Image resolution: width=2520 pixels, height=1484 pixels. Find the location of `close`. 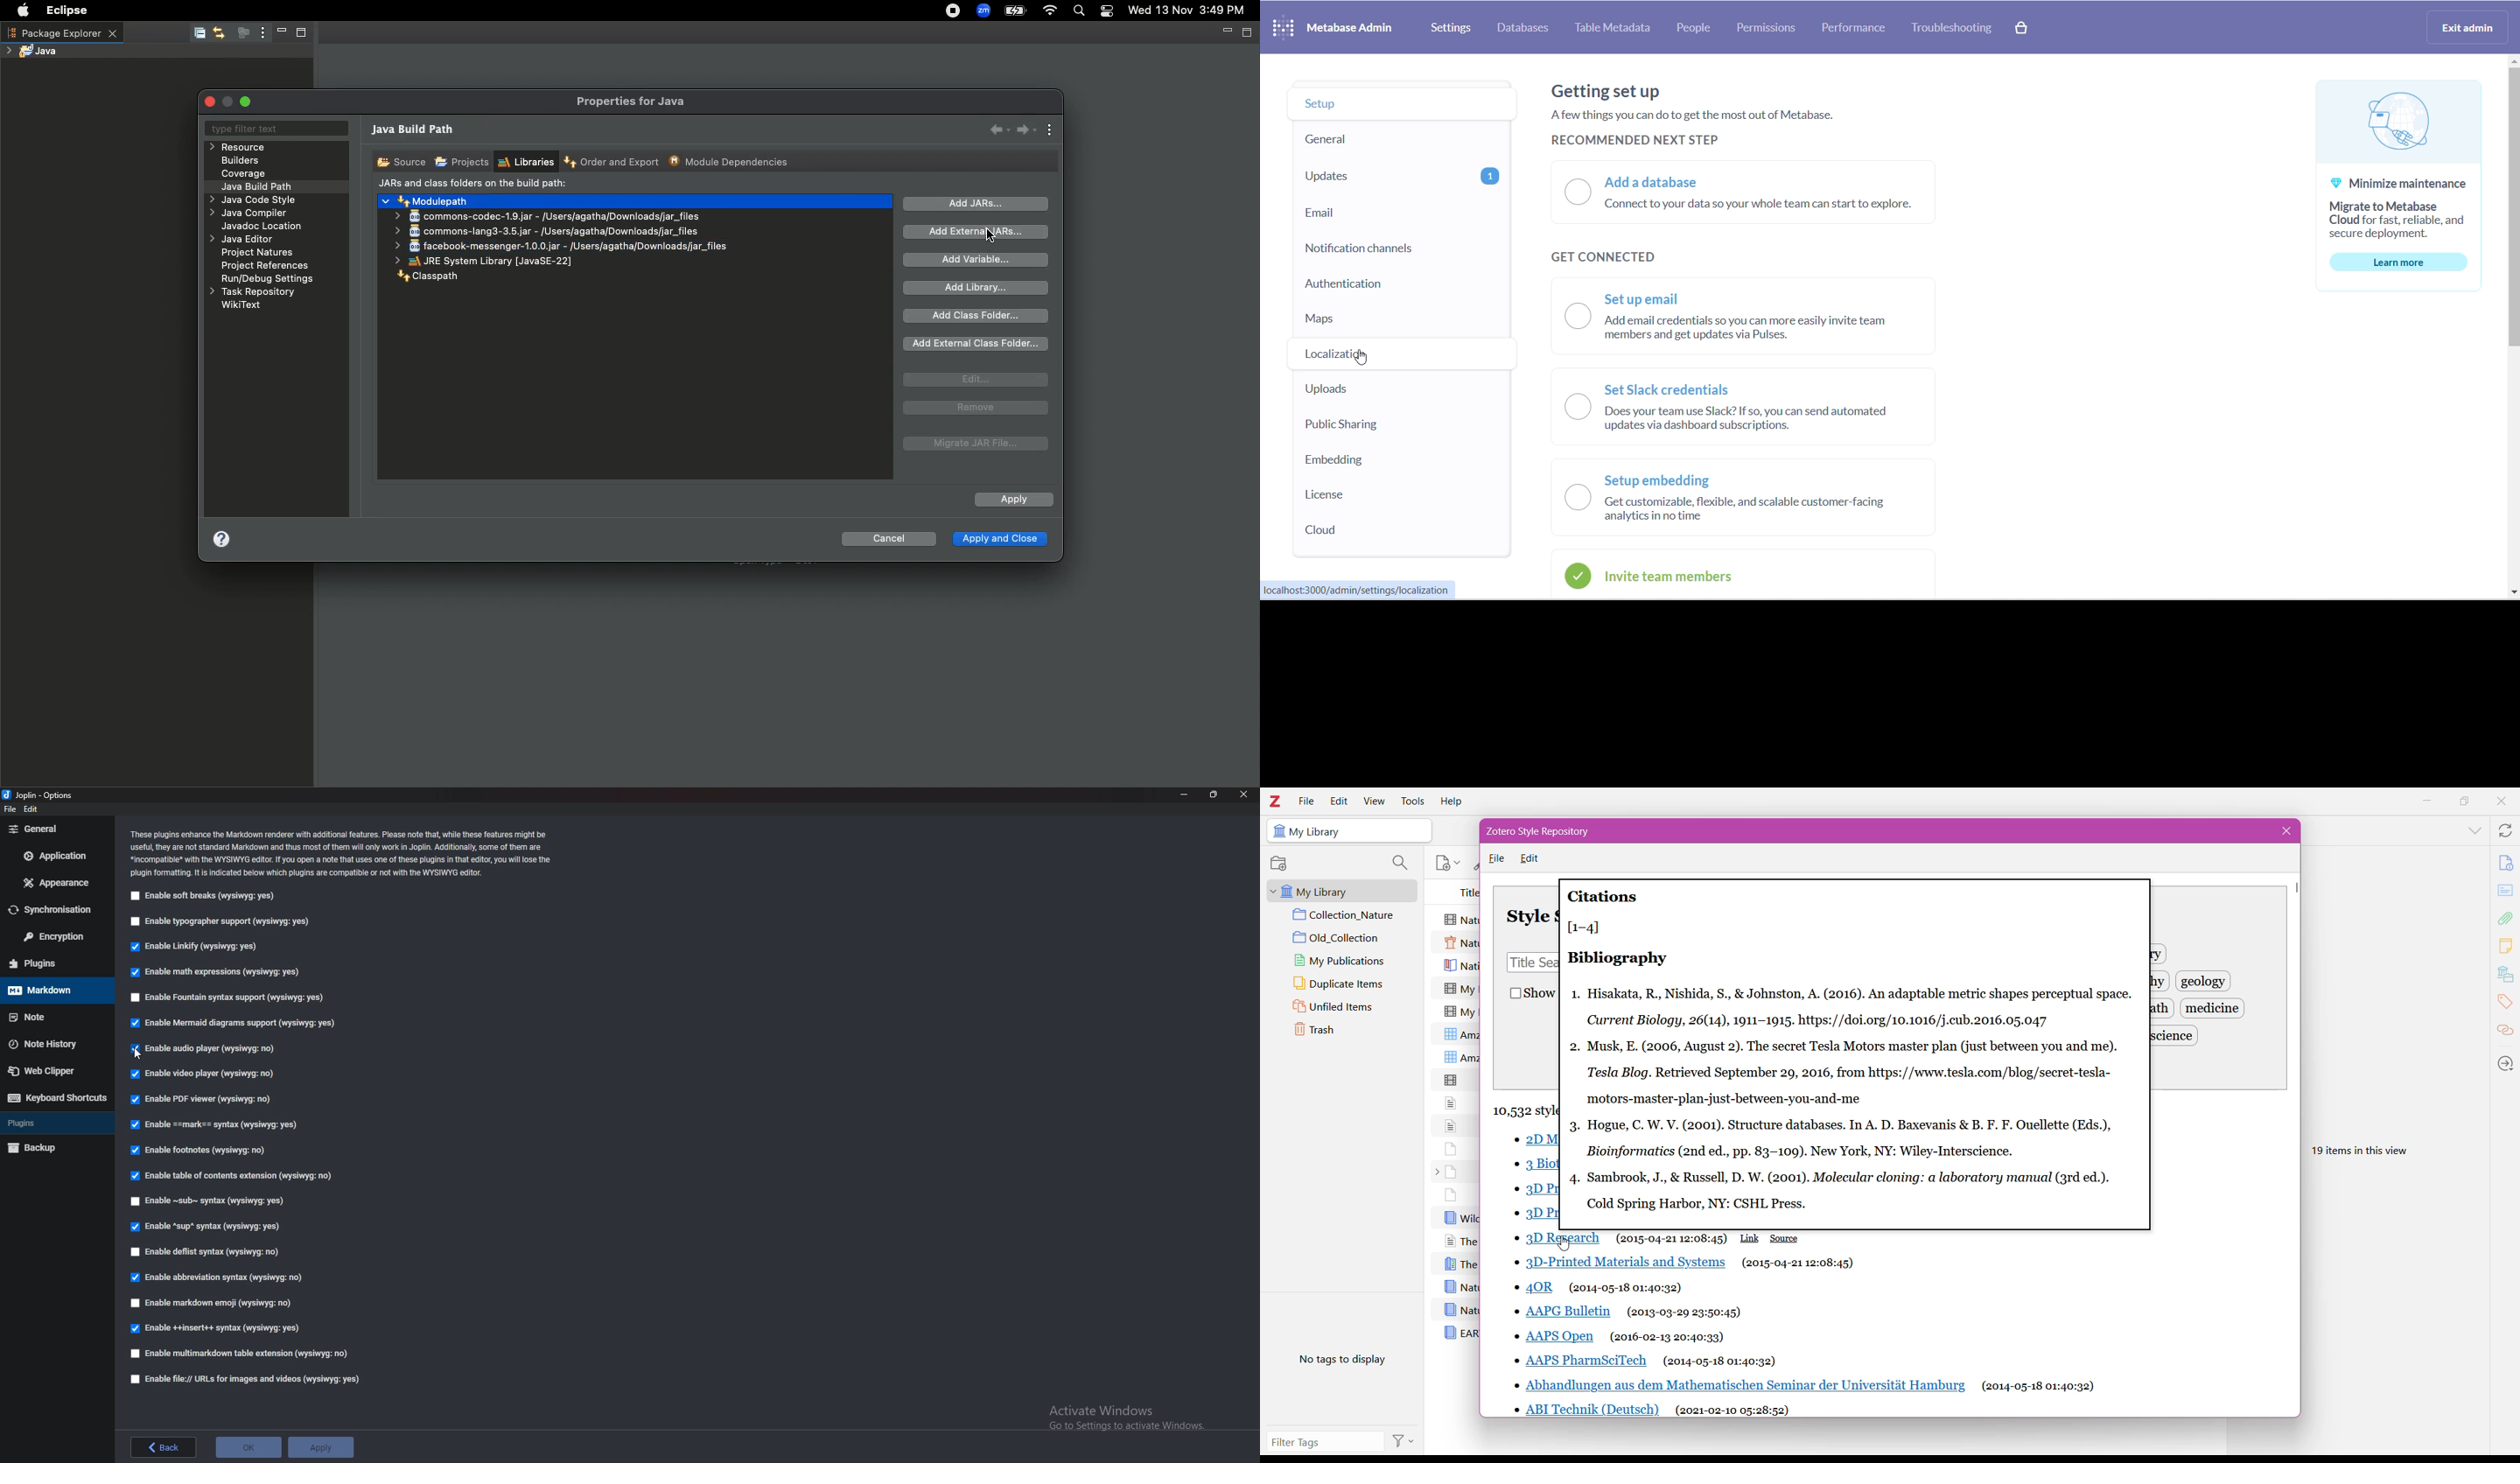

close is located at coordinates (1244, 795).